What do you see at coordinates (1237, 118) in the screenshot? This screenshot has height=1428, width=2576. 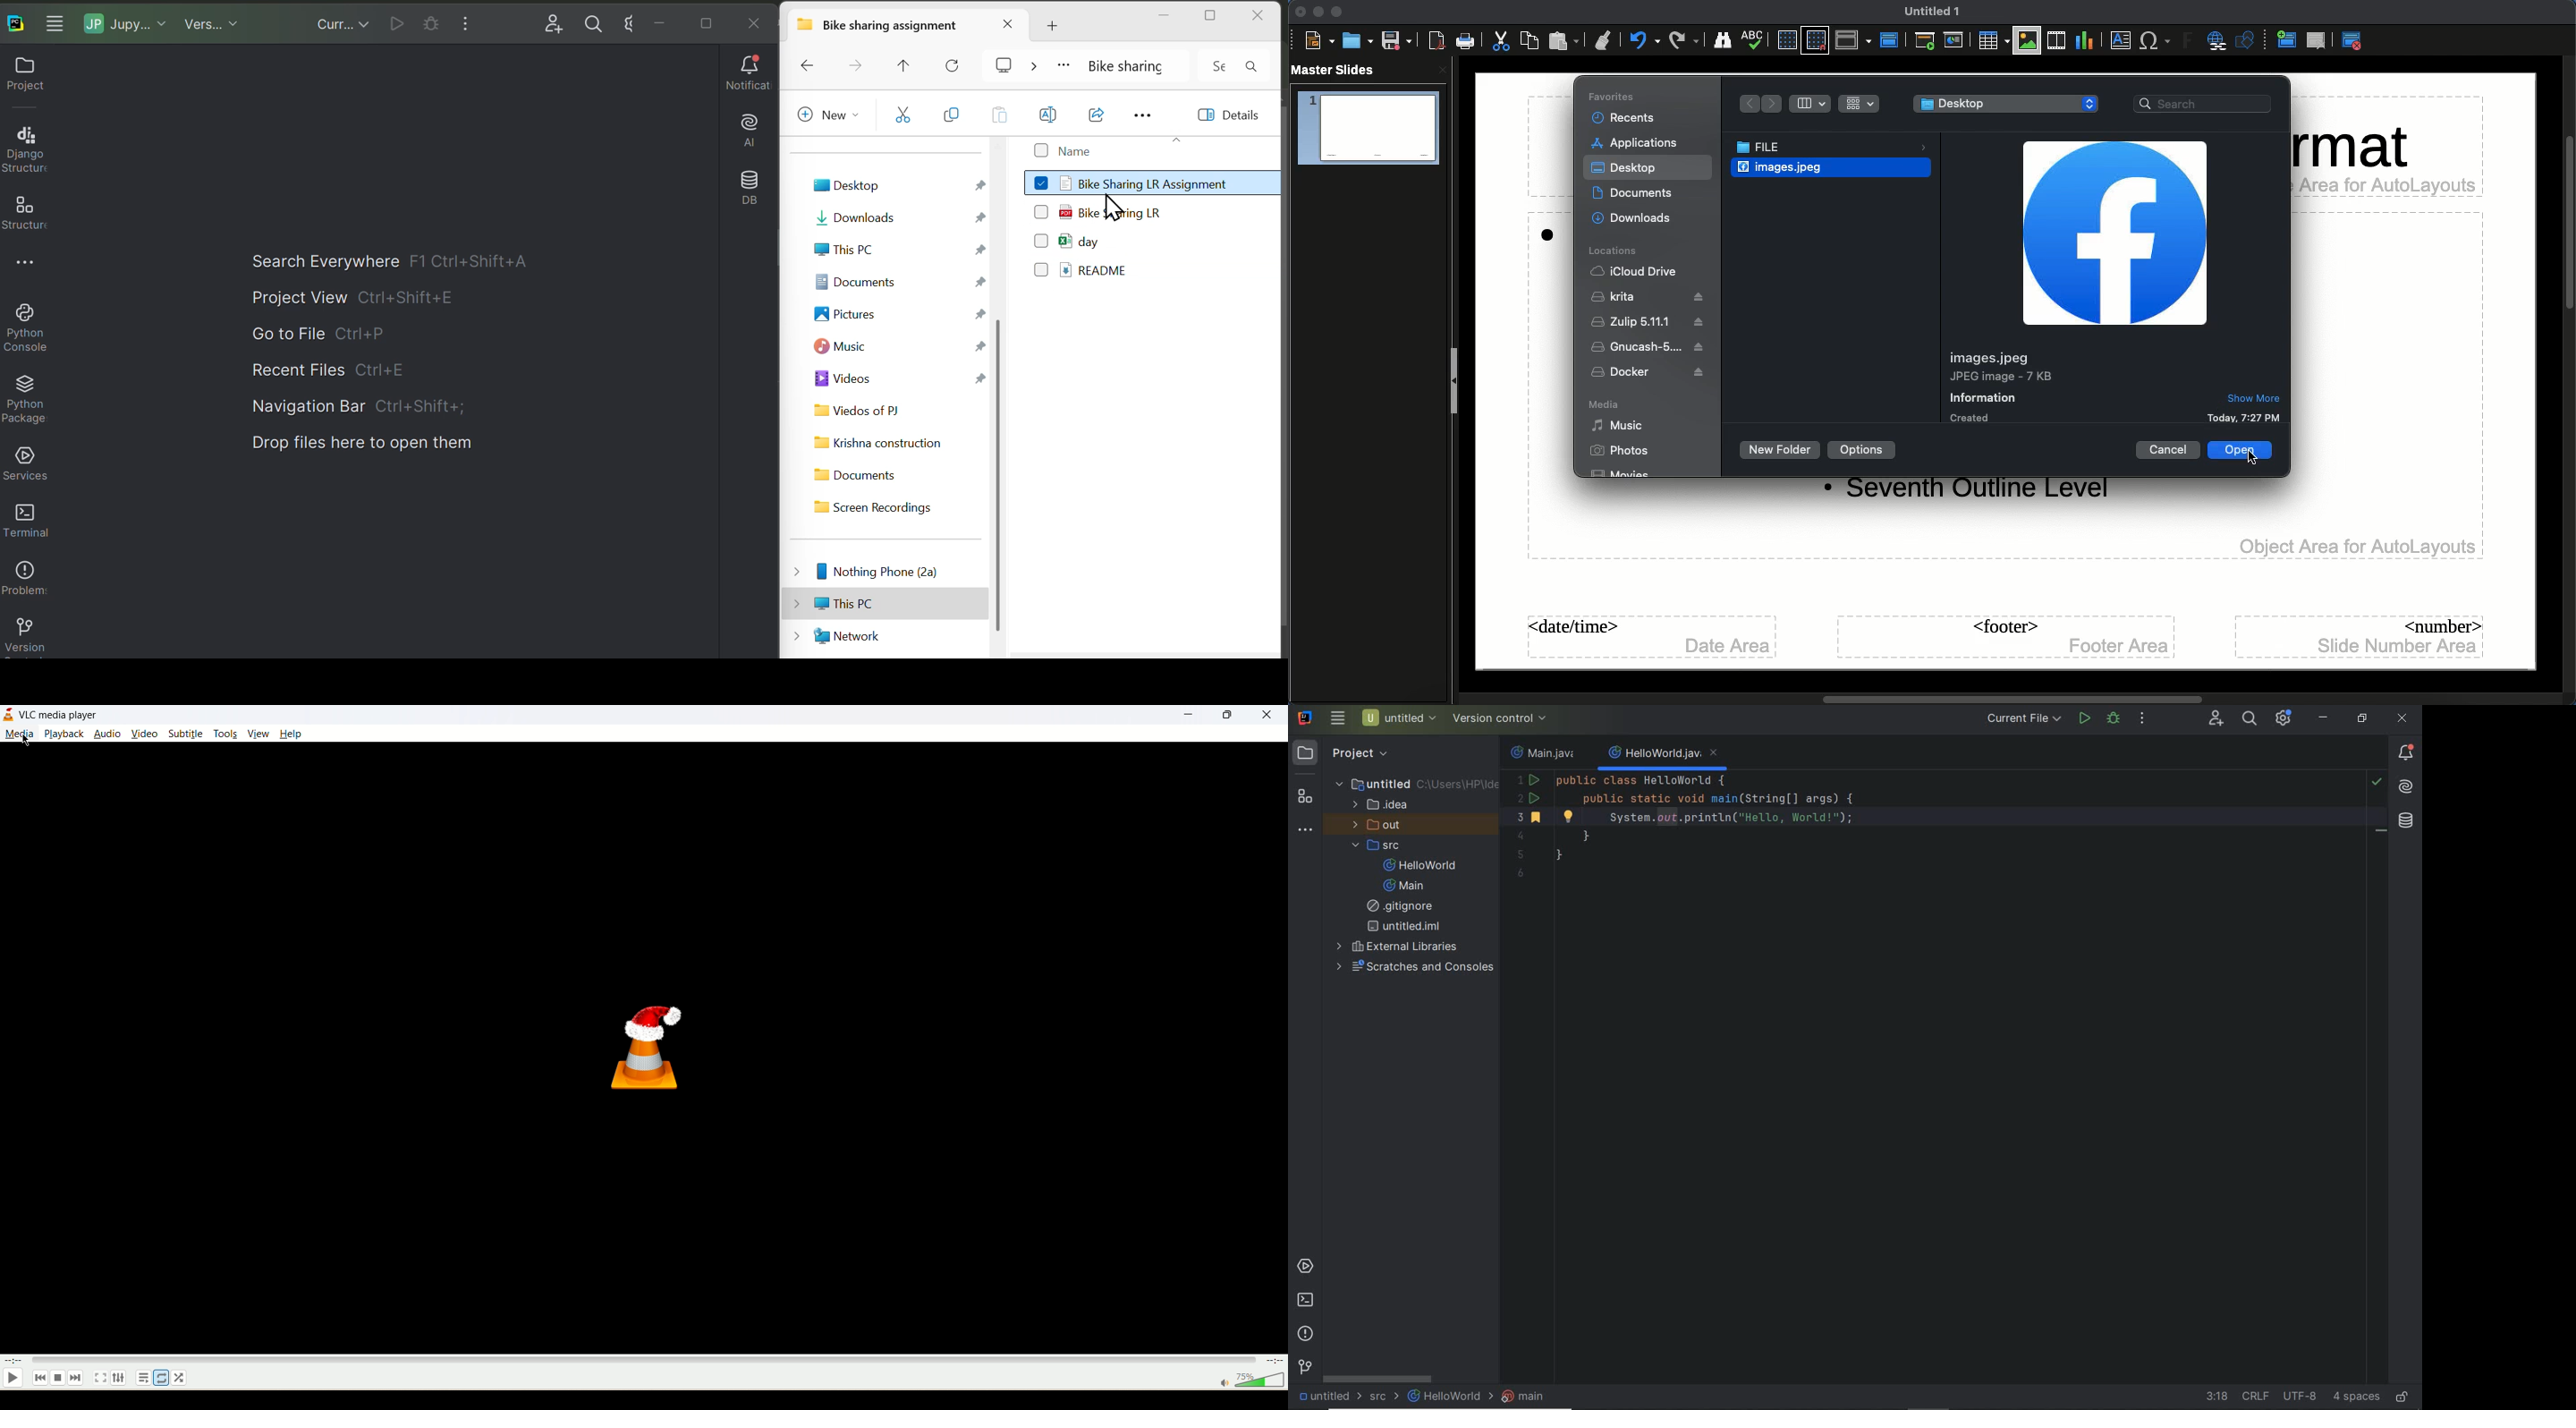 I see `Details` at bounding box center [1237, 118].